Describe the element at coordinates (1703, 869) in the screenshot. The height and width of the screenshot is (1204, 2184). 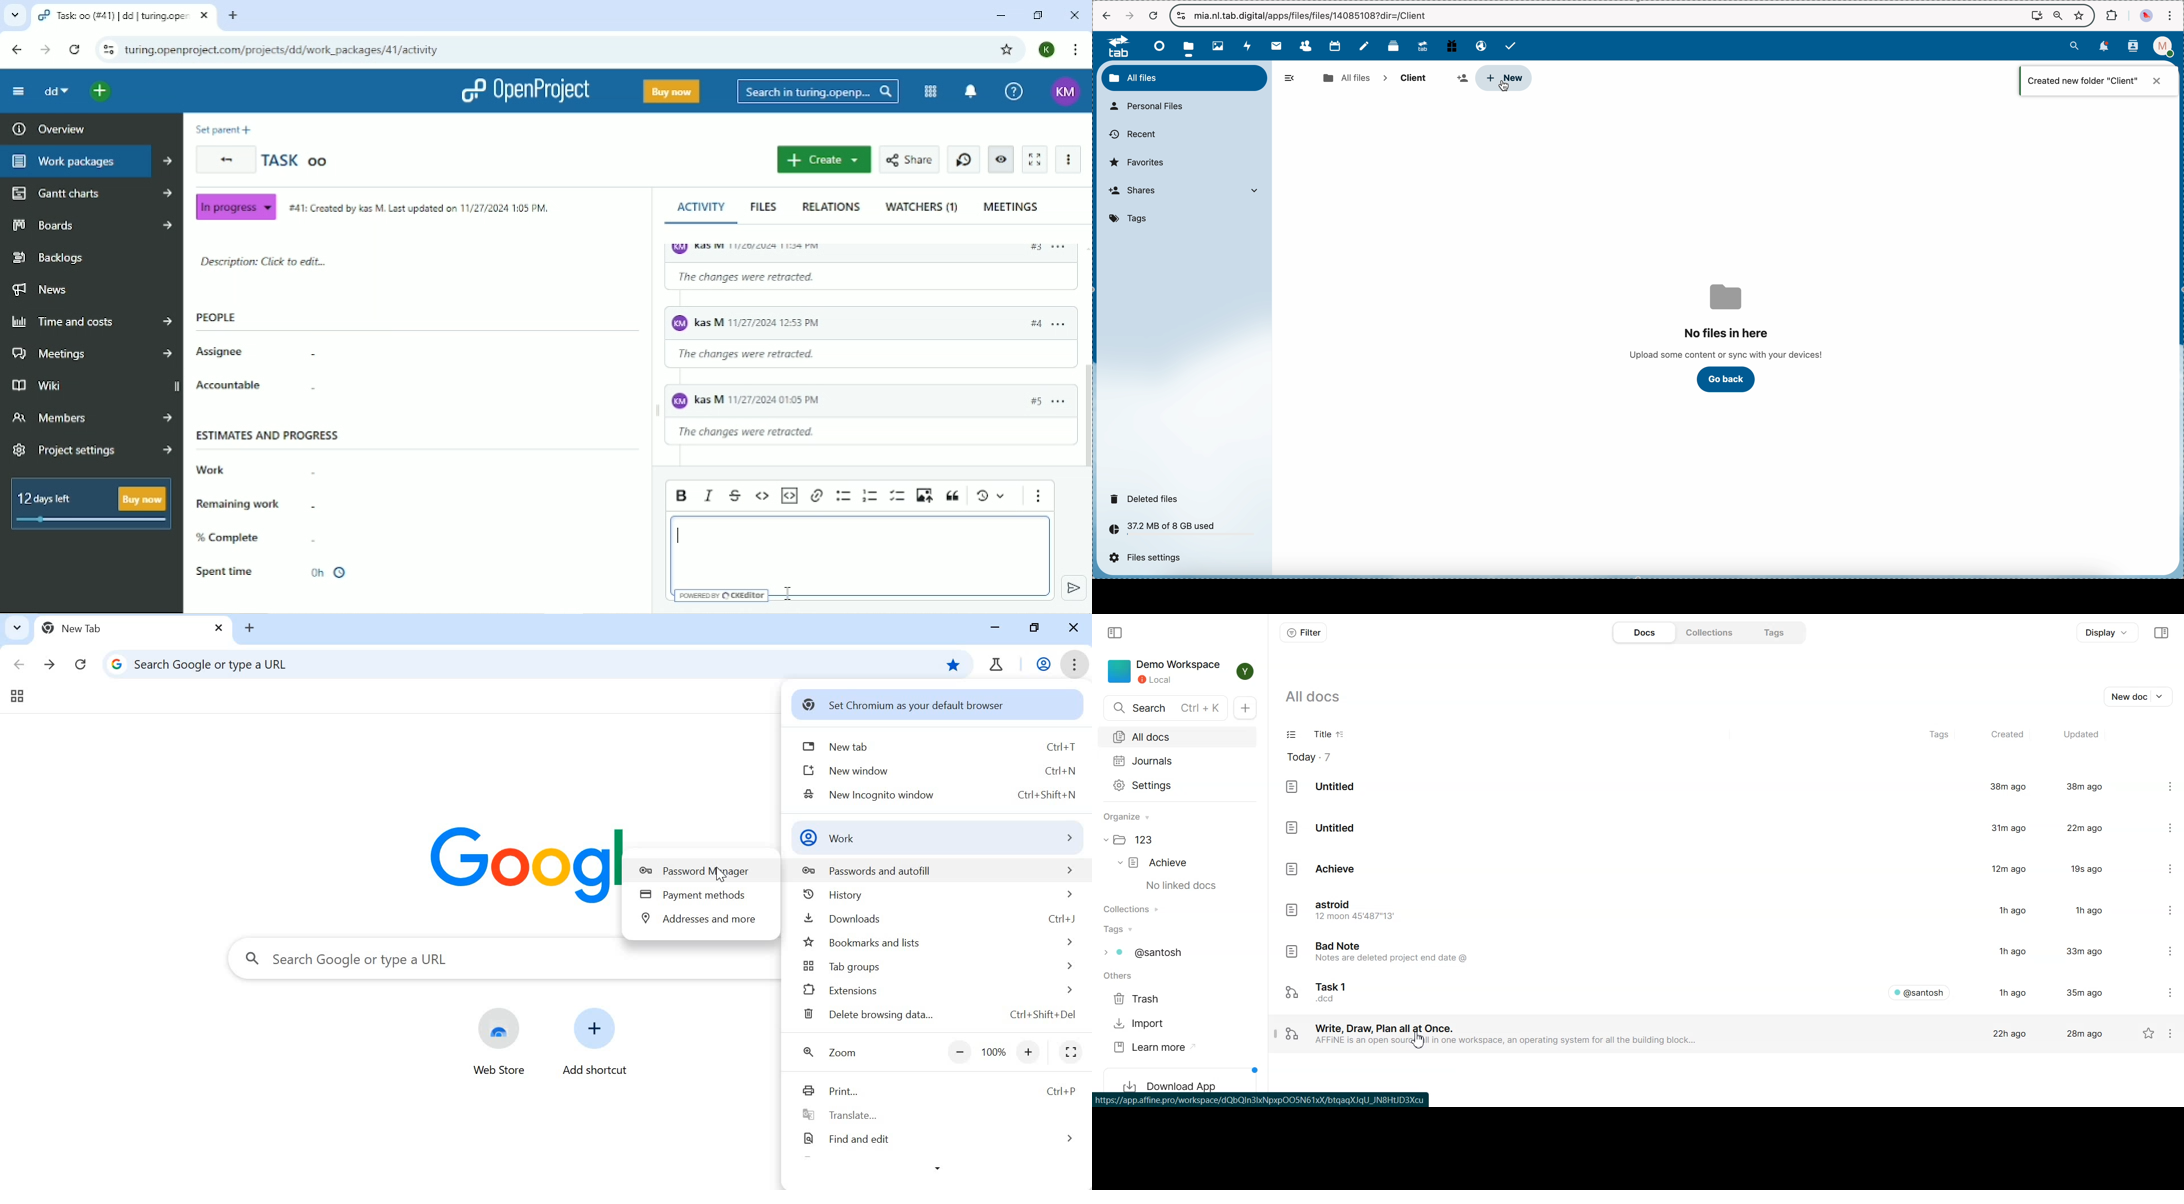
I see `Doc file` at that location.